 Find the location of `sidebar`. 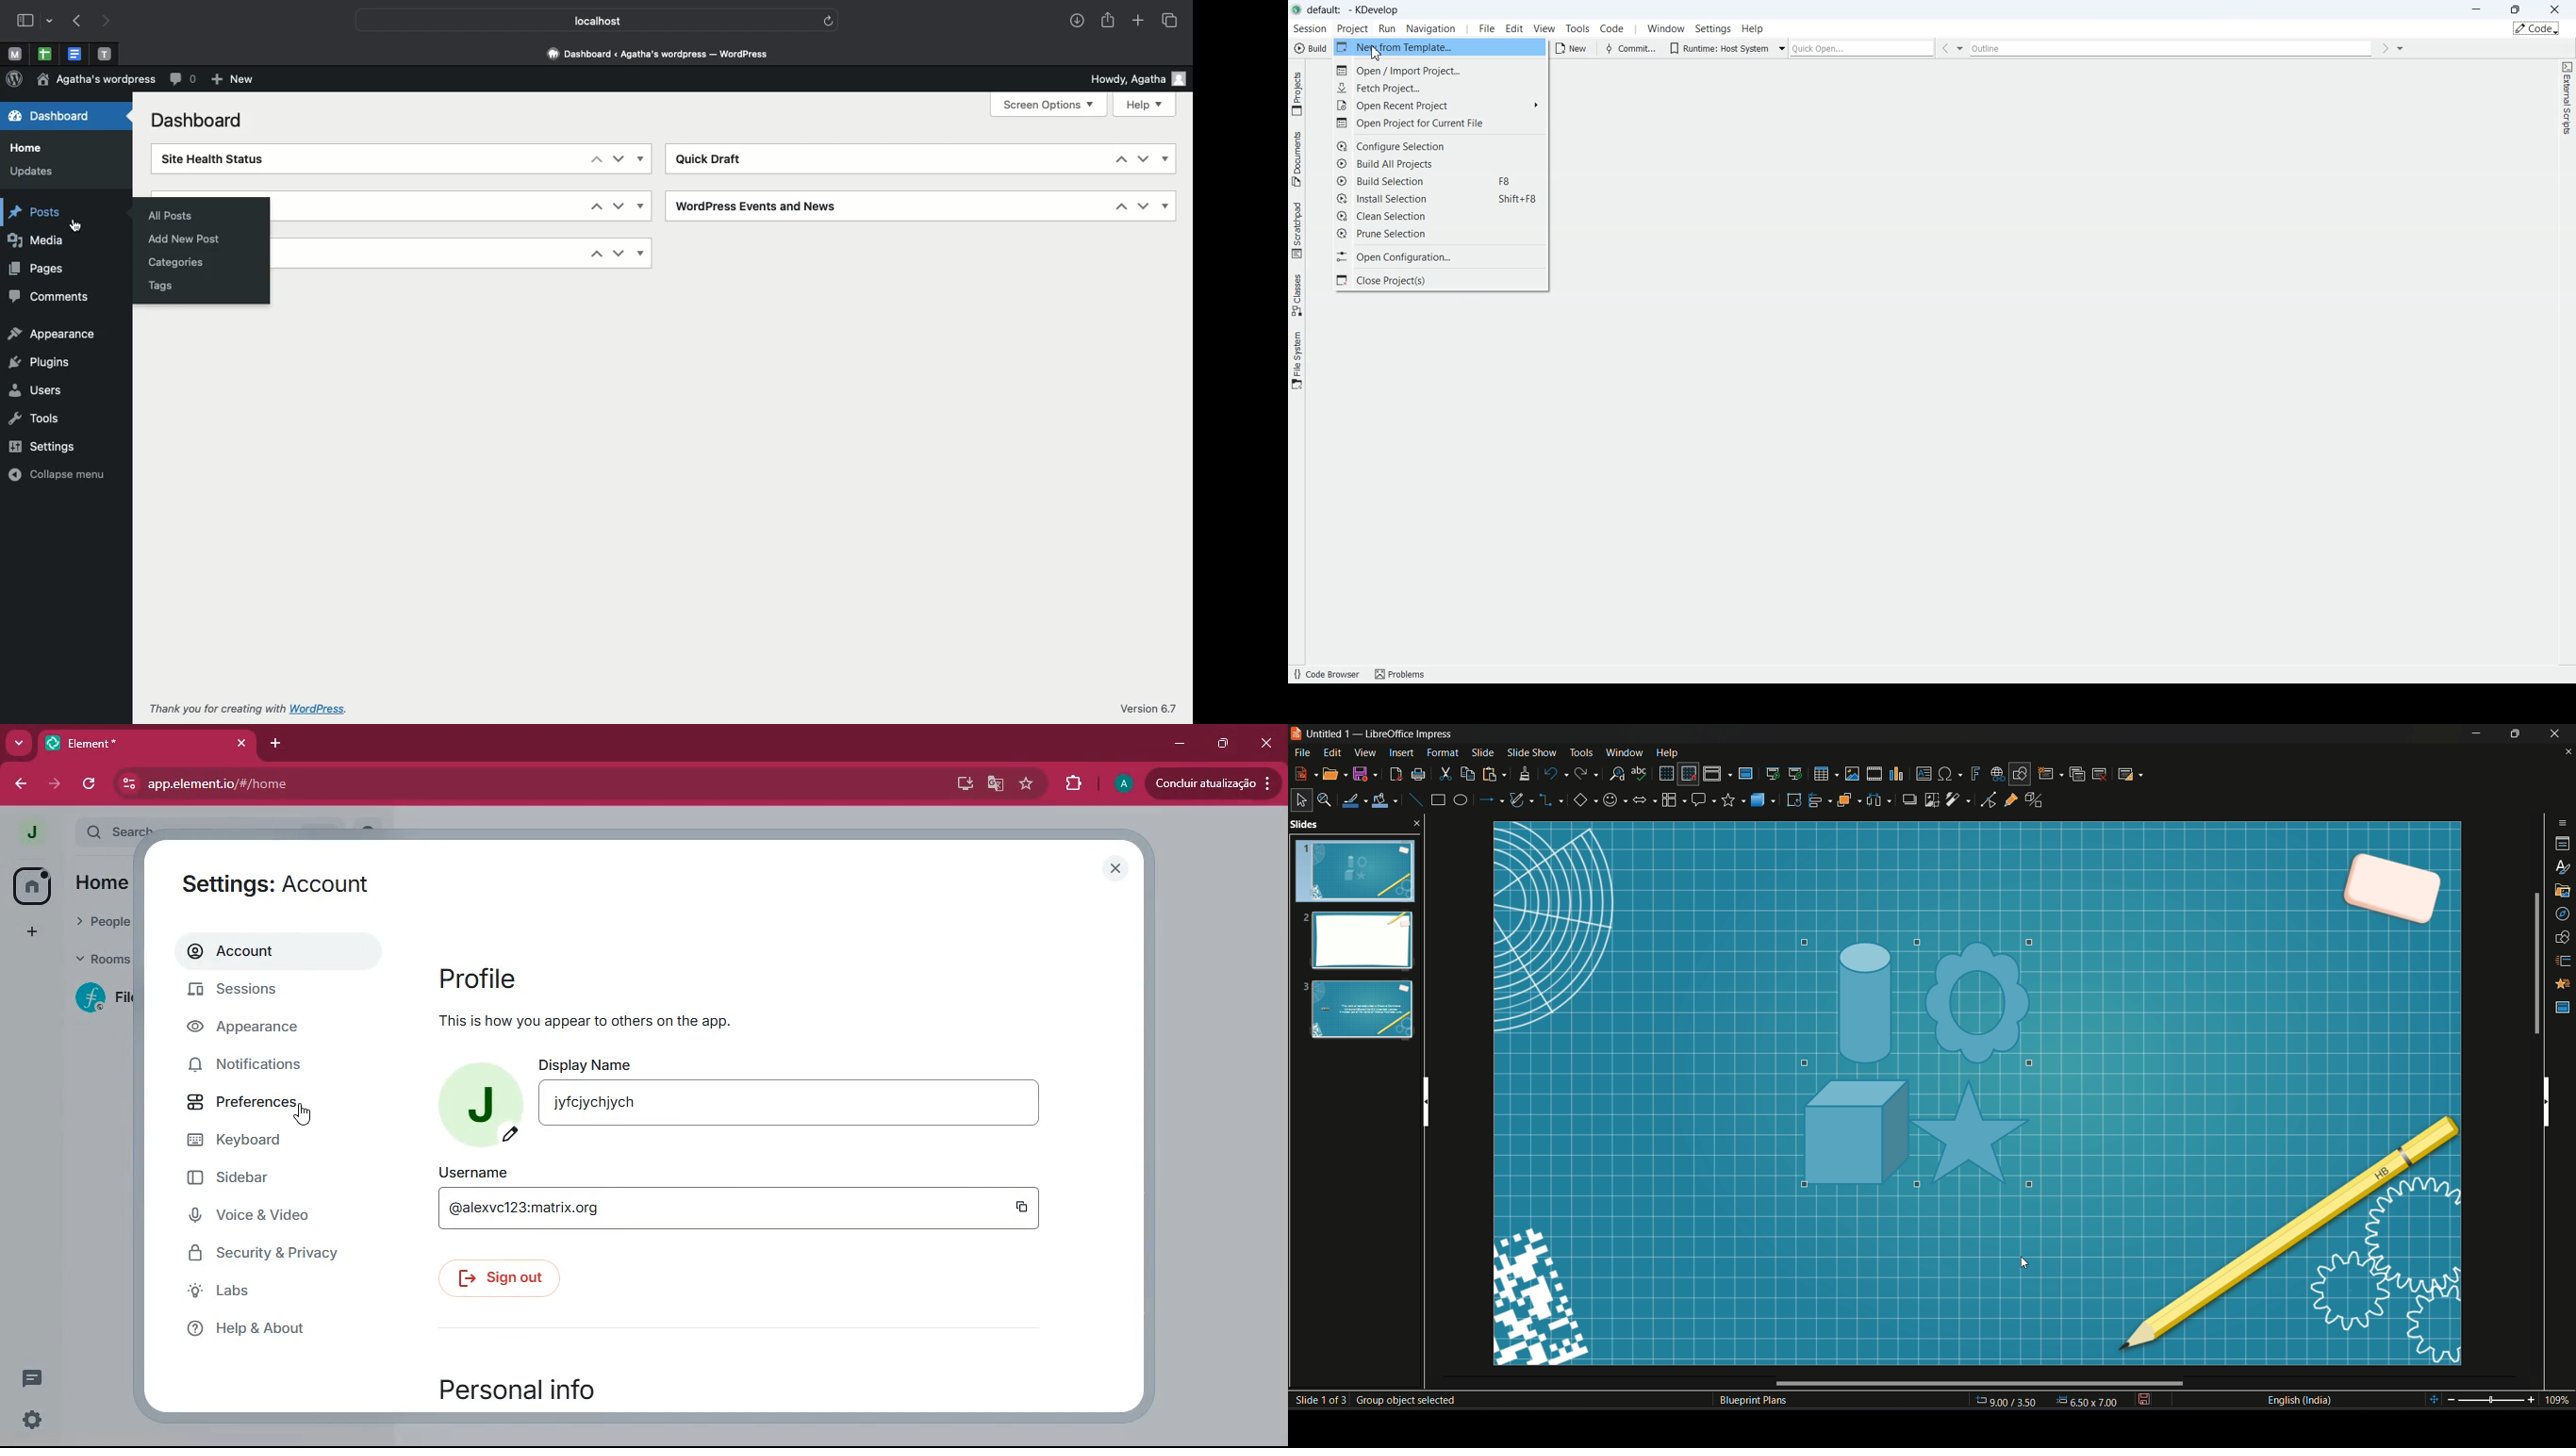

sidebar is located at coordinates (259, 1179).